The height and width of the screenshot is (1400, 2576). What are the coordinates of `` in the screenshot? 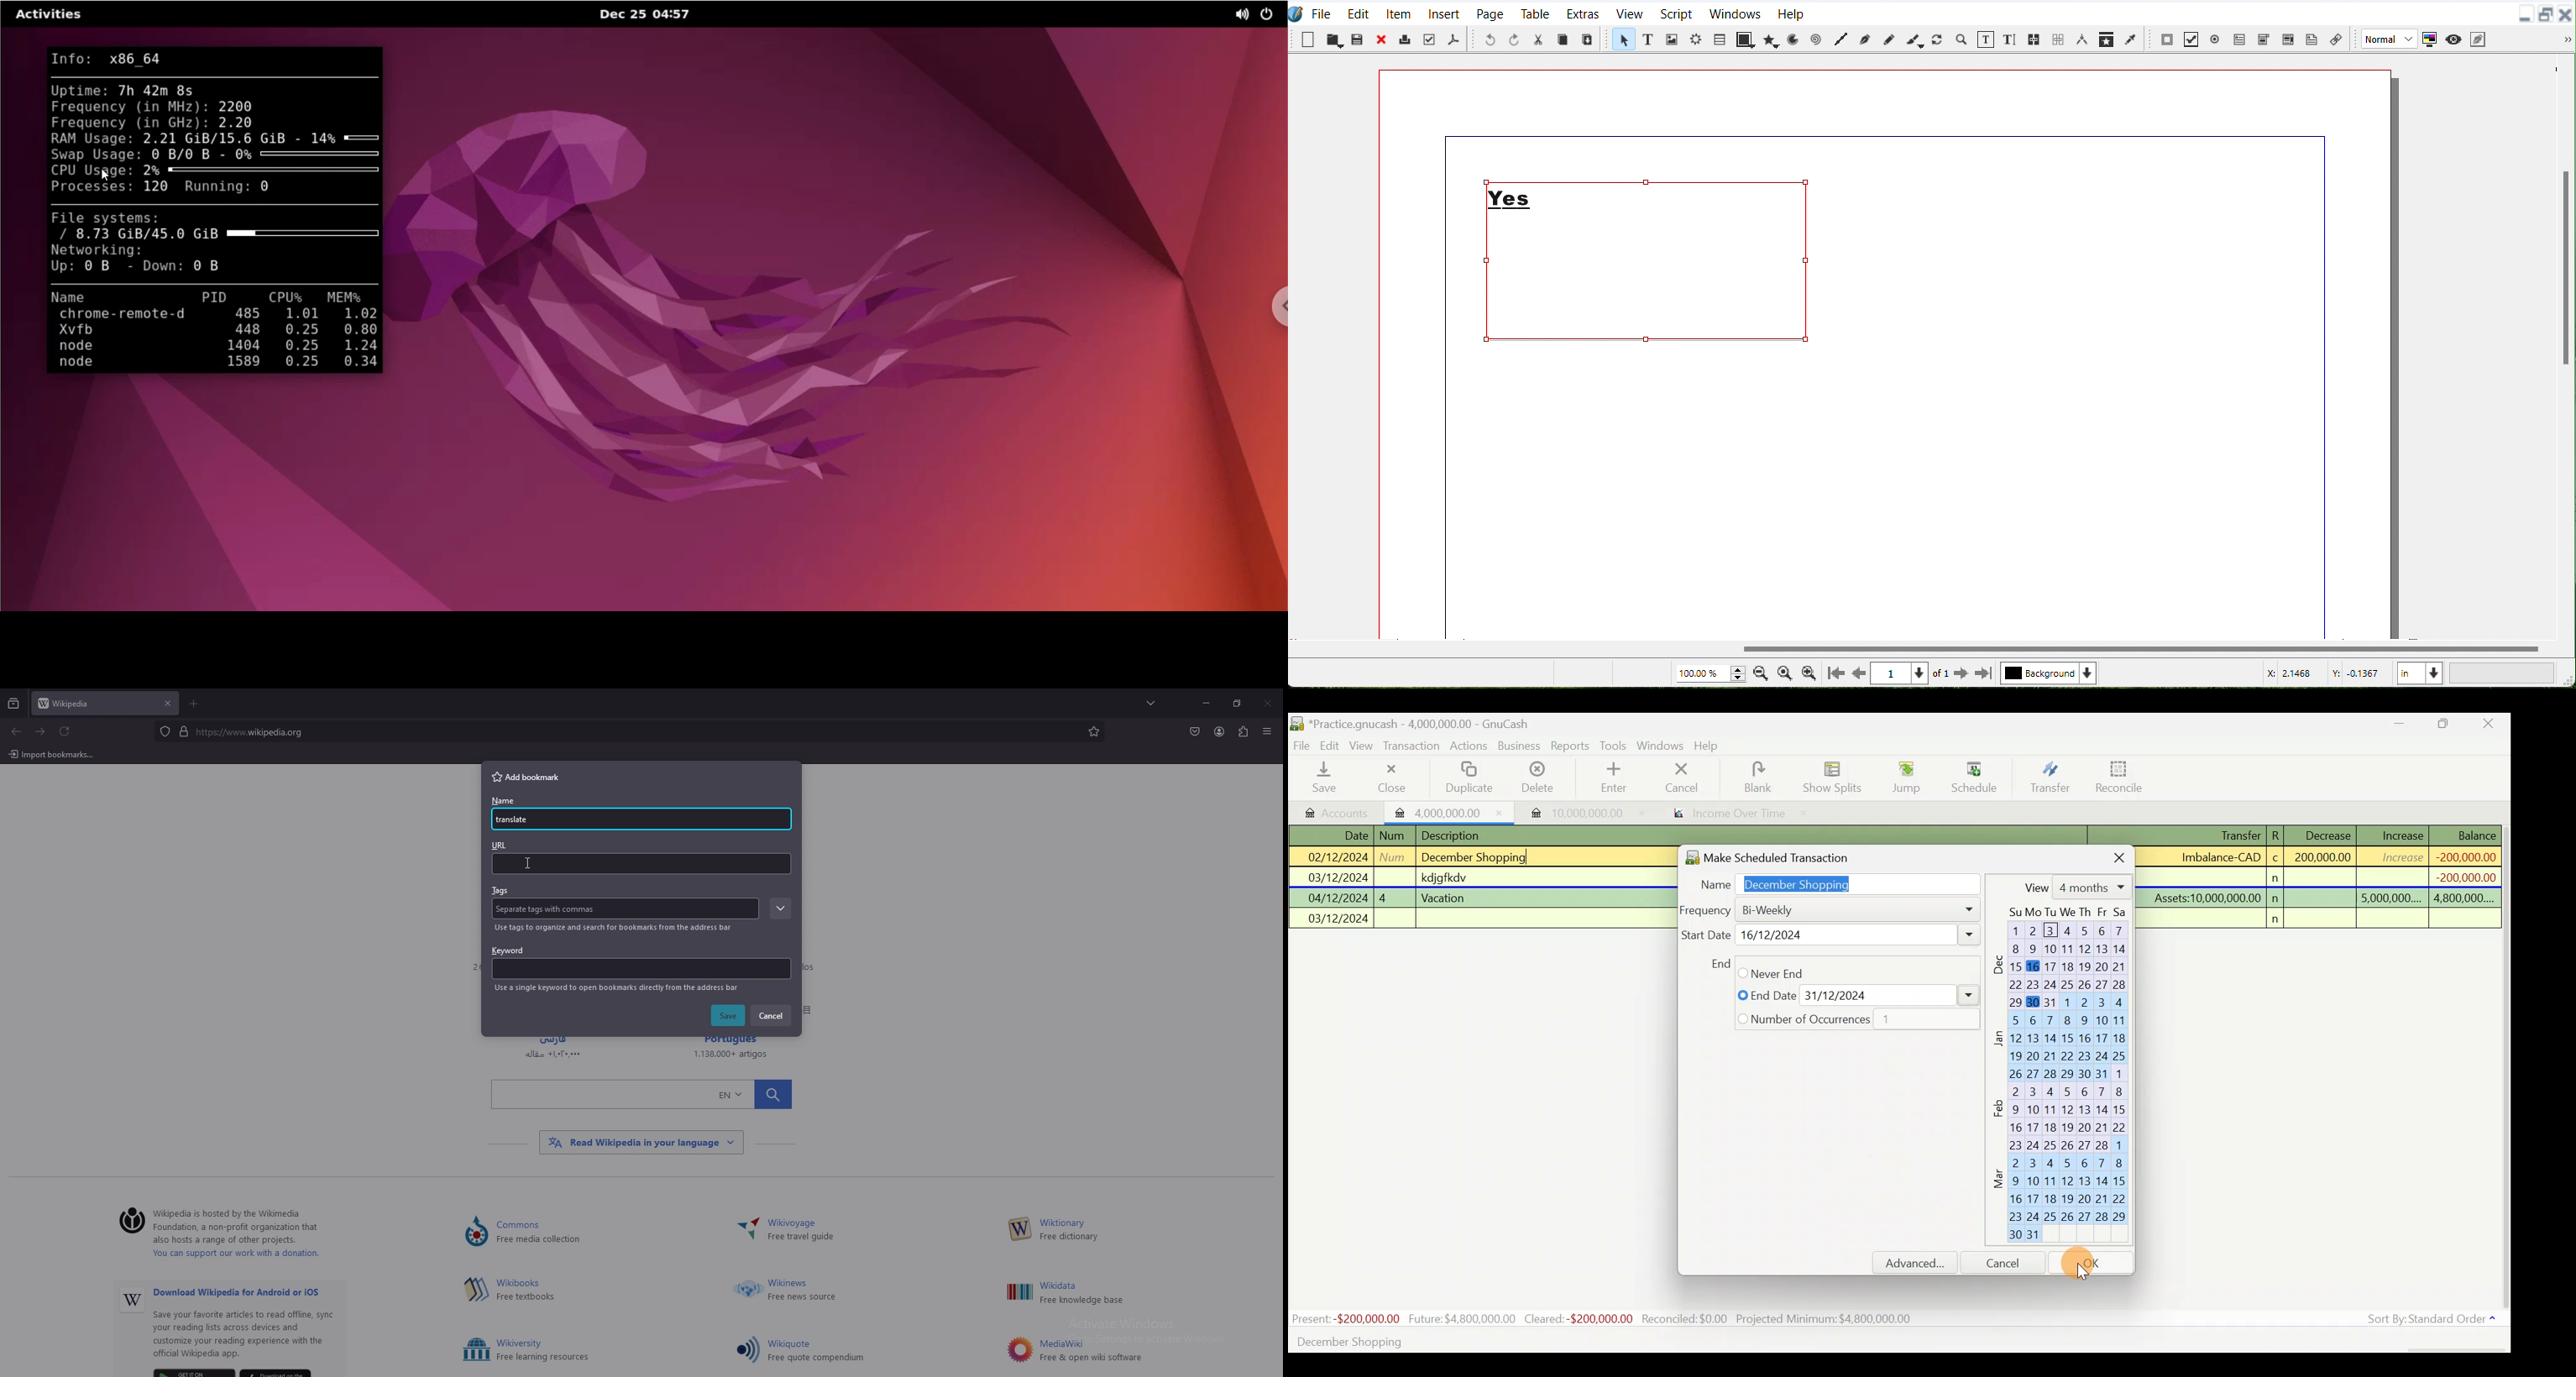 It's located at (641, 1142).